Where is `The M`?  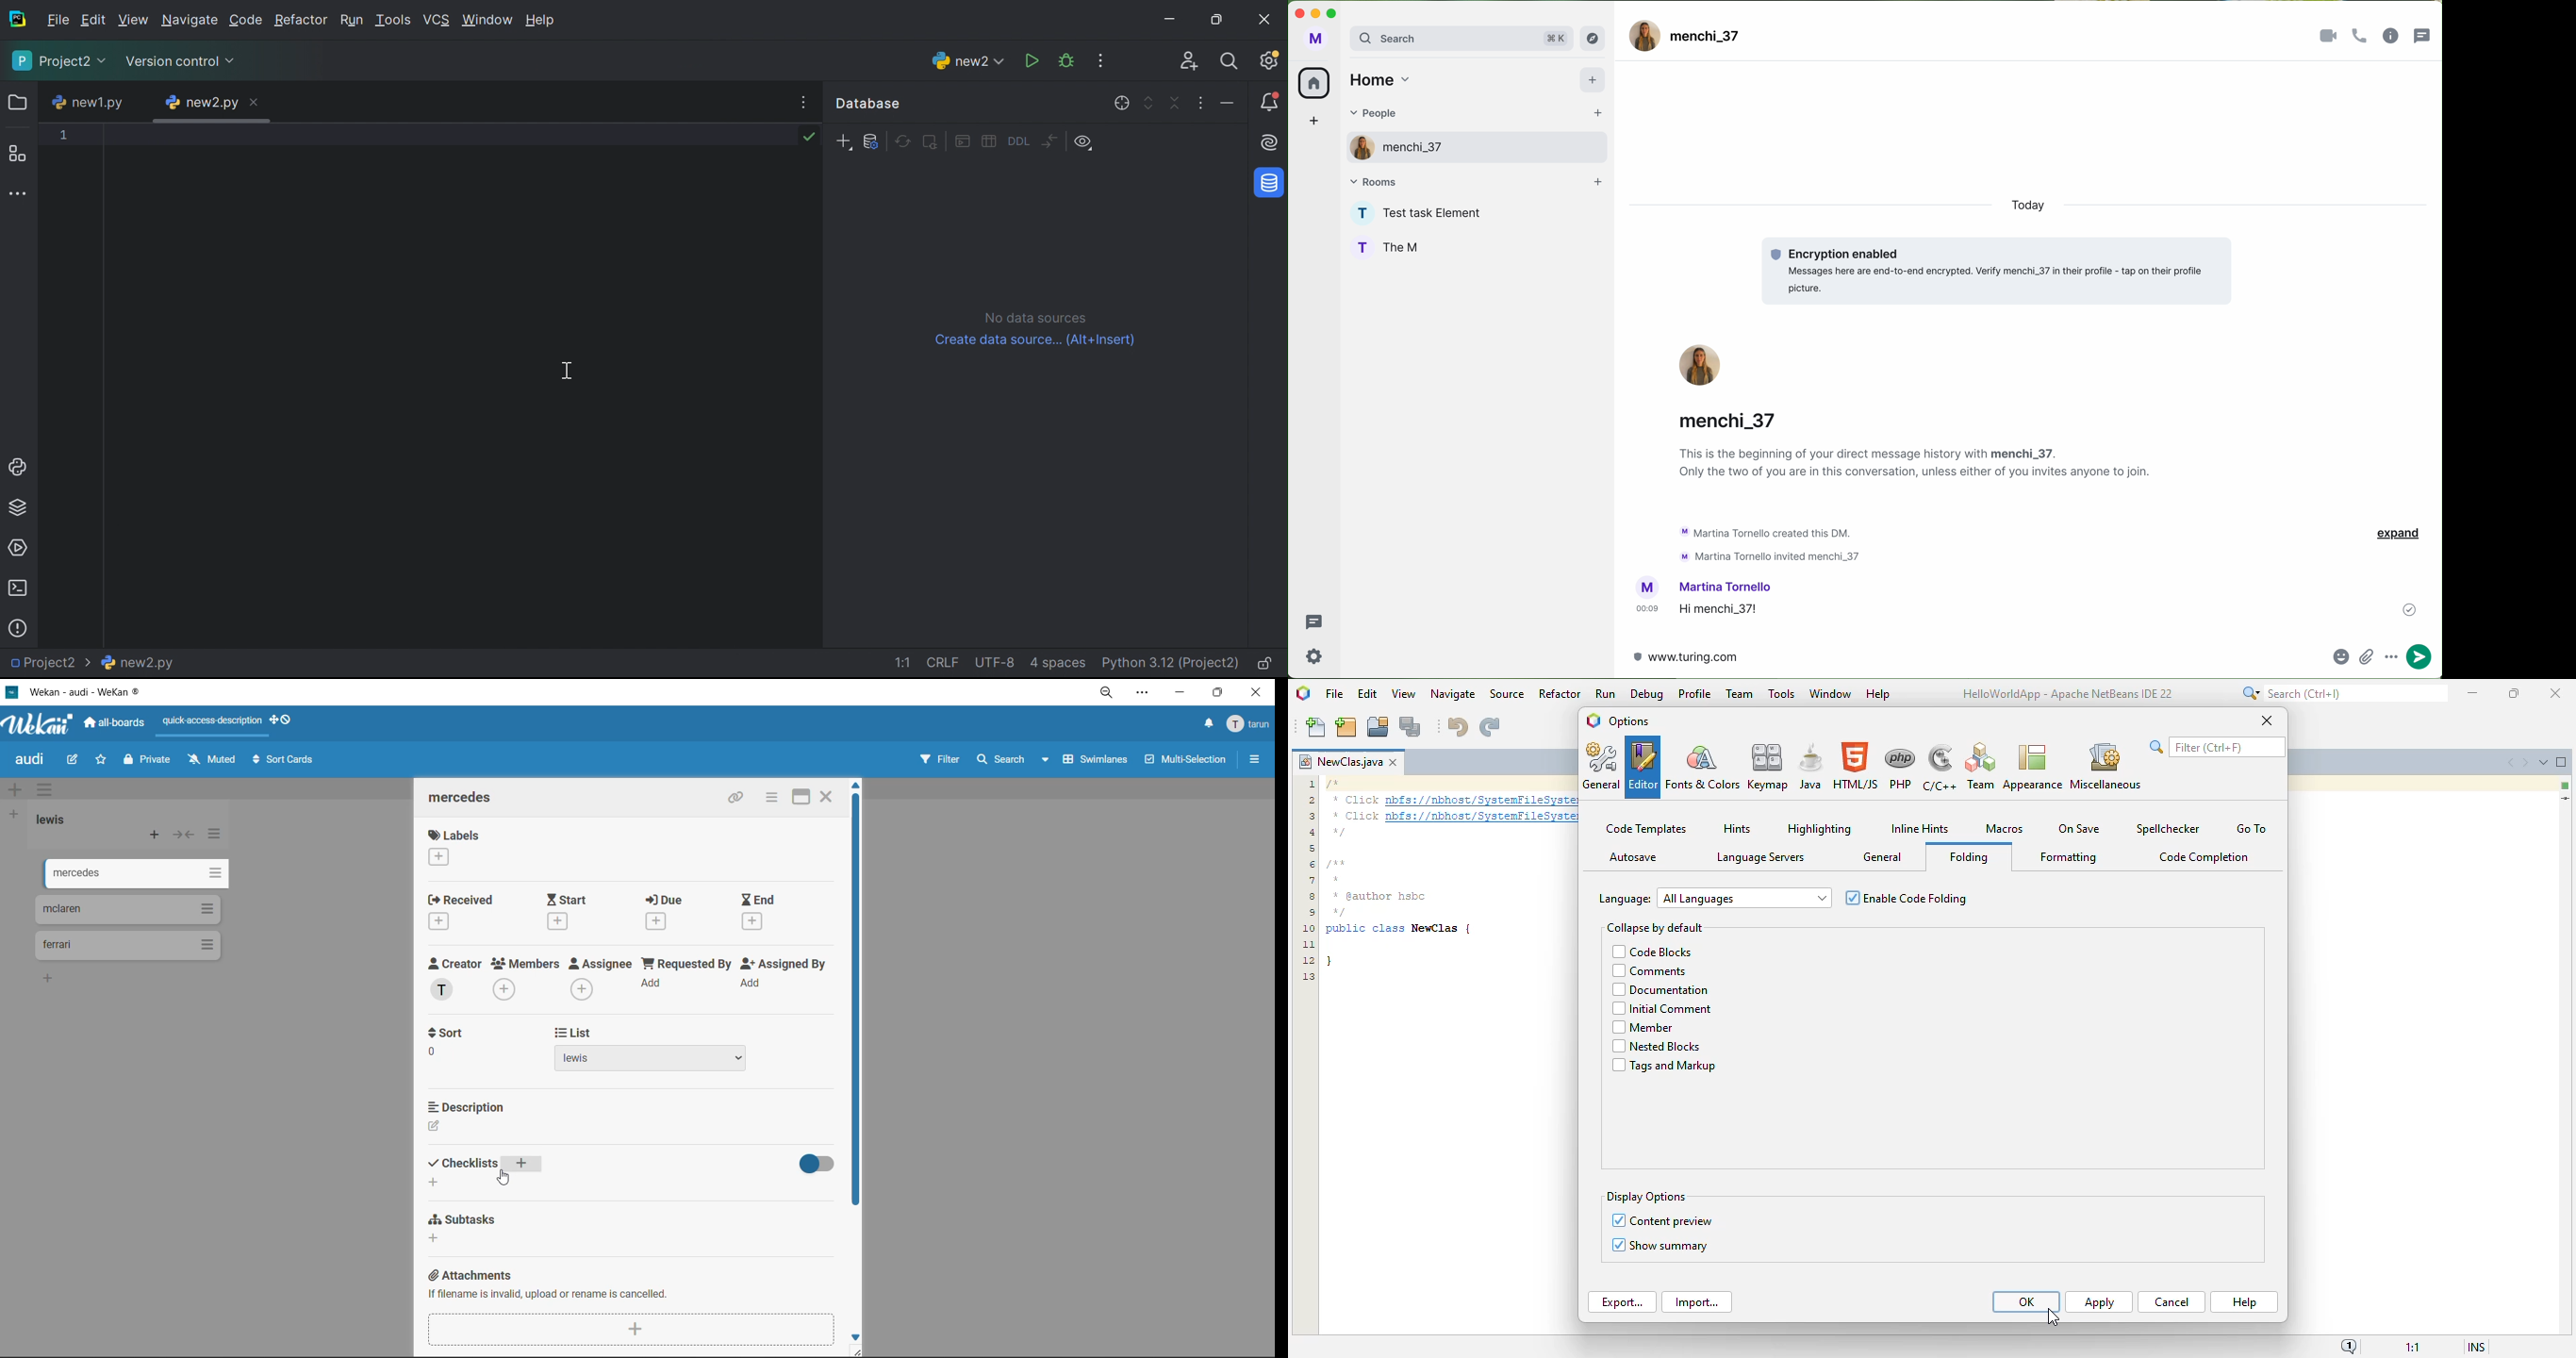 The M is located at coordinates (1406, 246).